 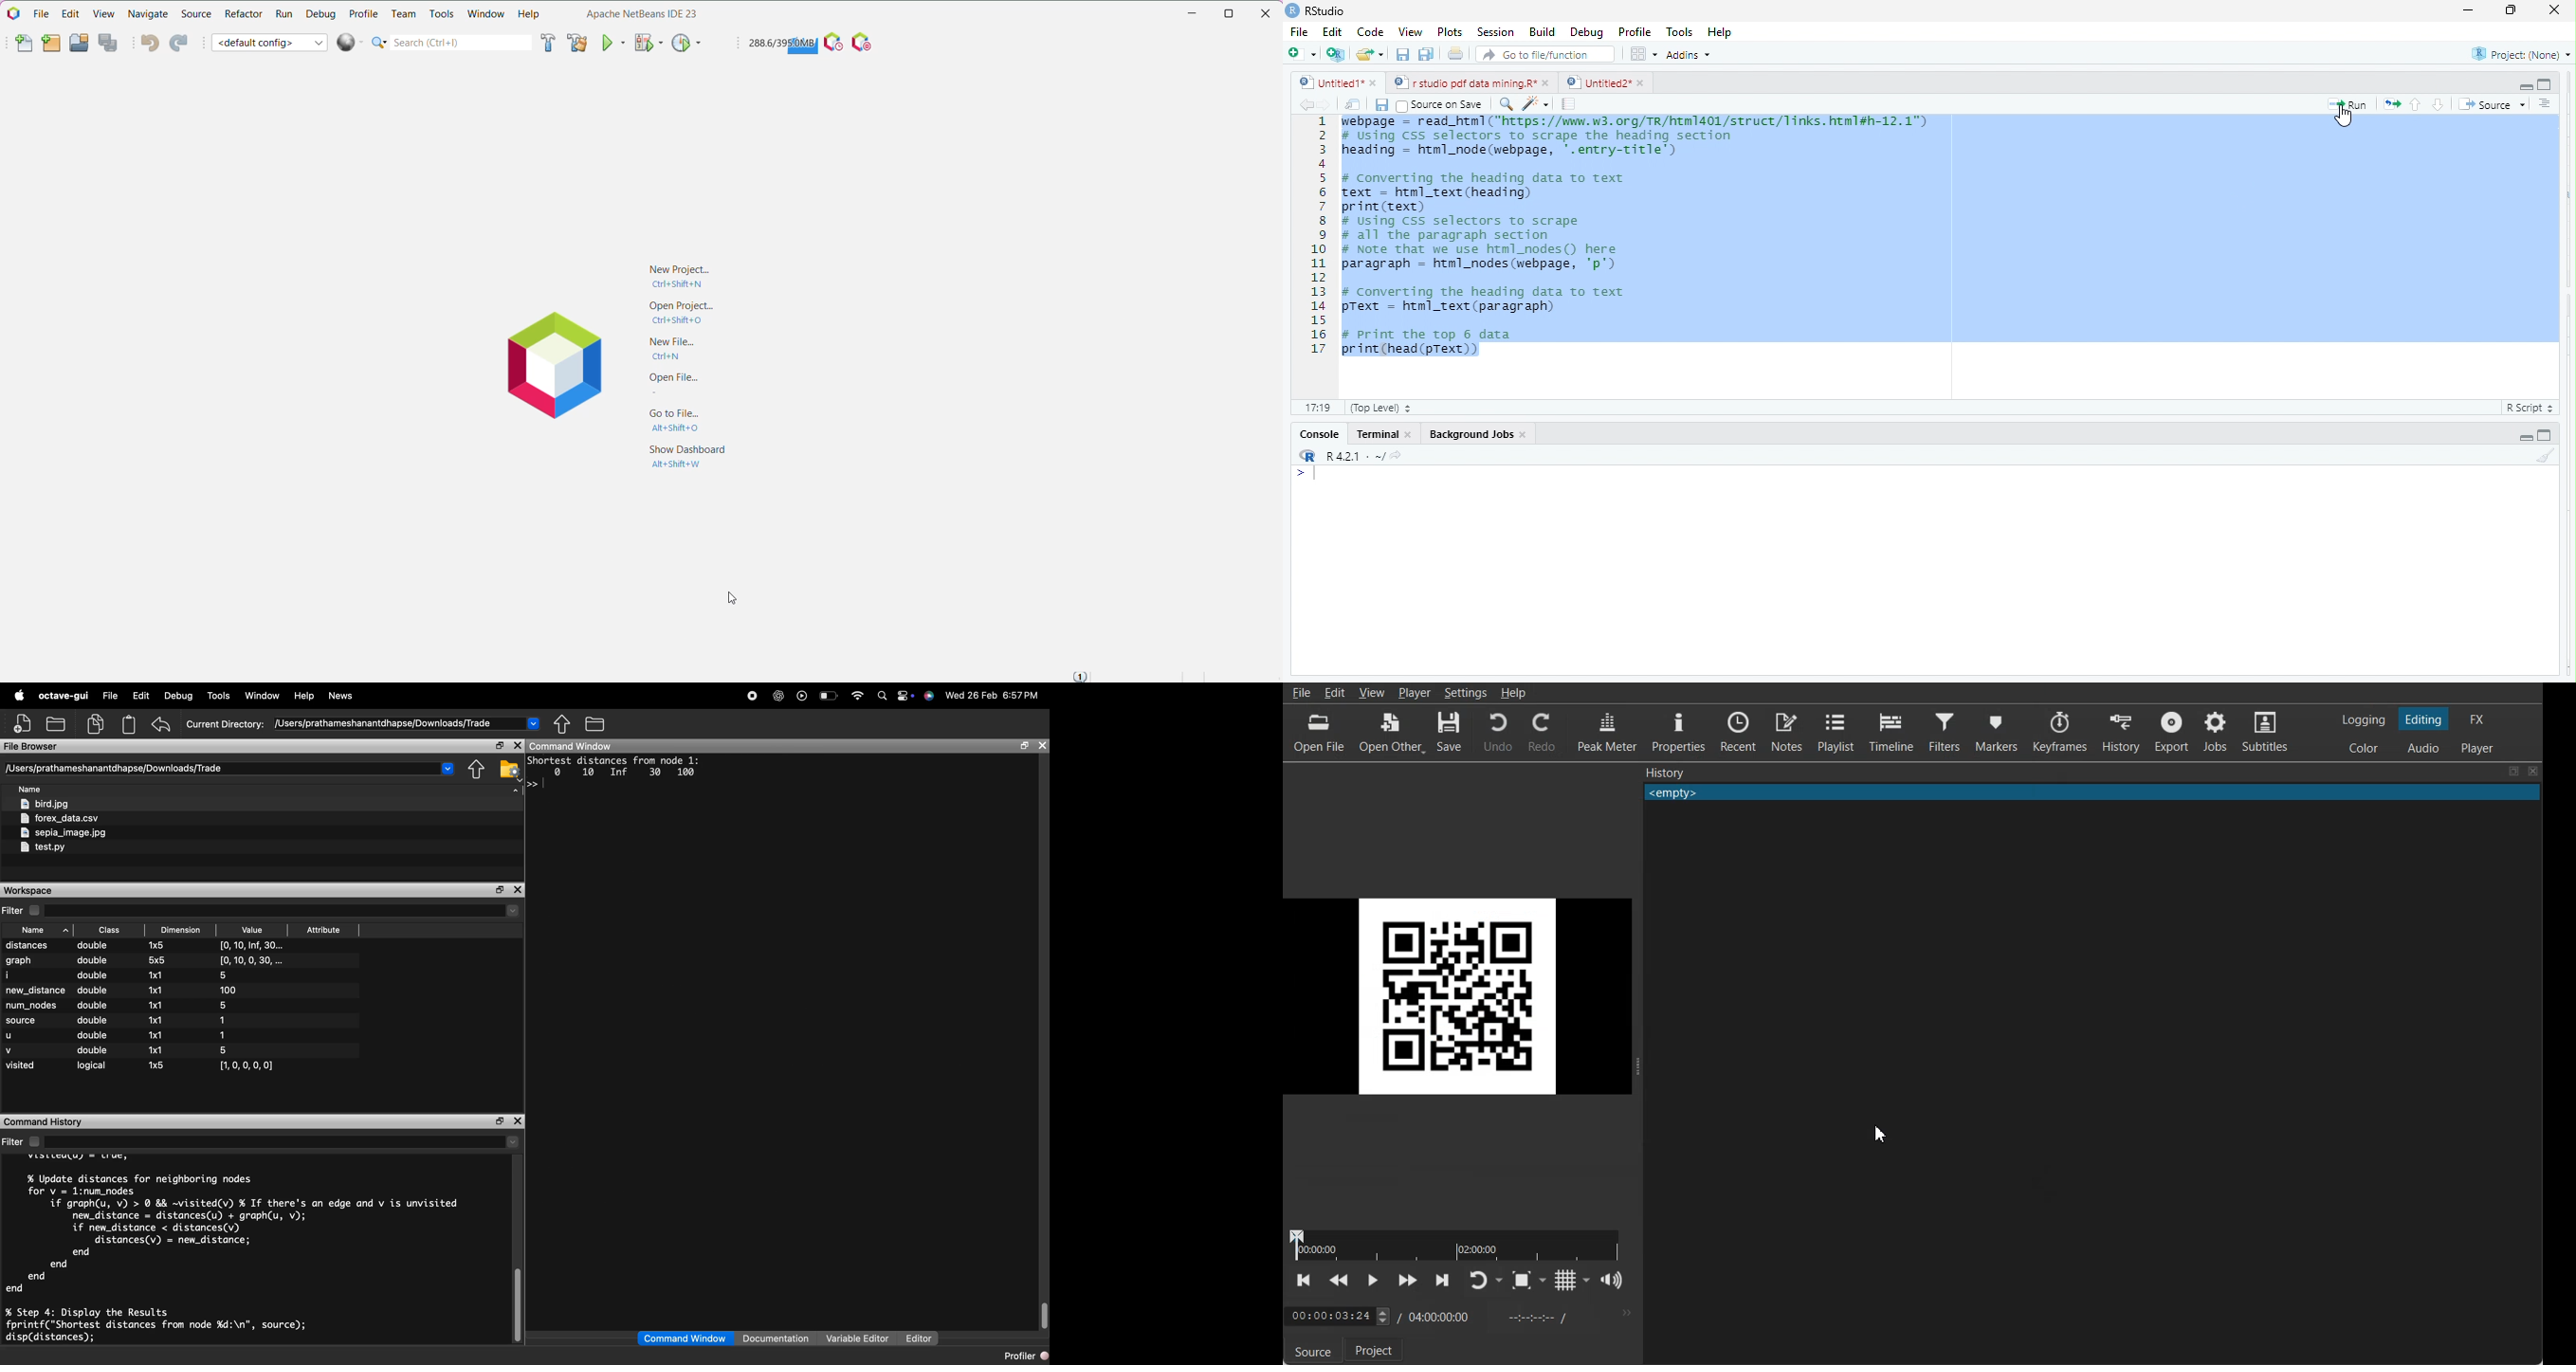 What do you see at coordinates (1043, 746) in the screenshot?
I see `close` at bounding box center [1043, 746].